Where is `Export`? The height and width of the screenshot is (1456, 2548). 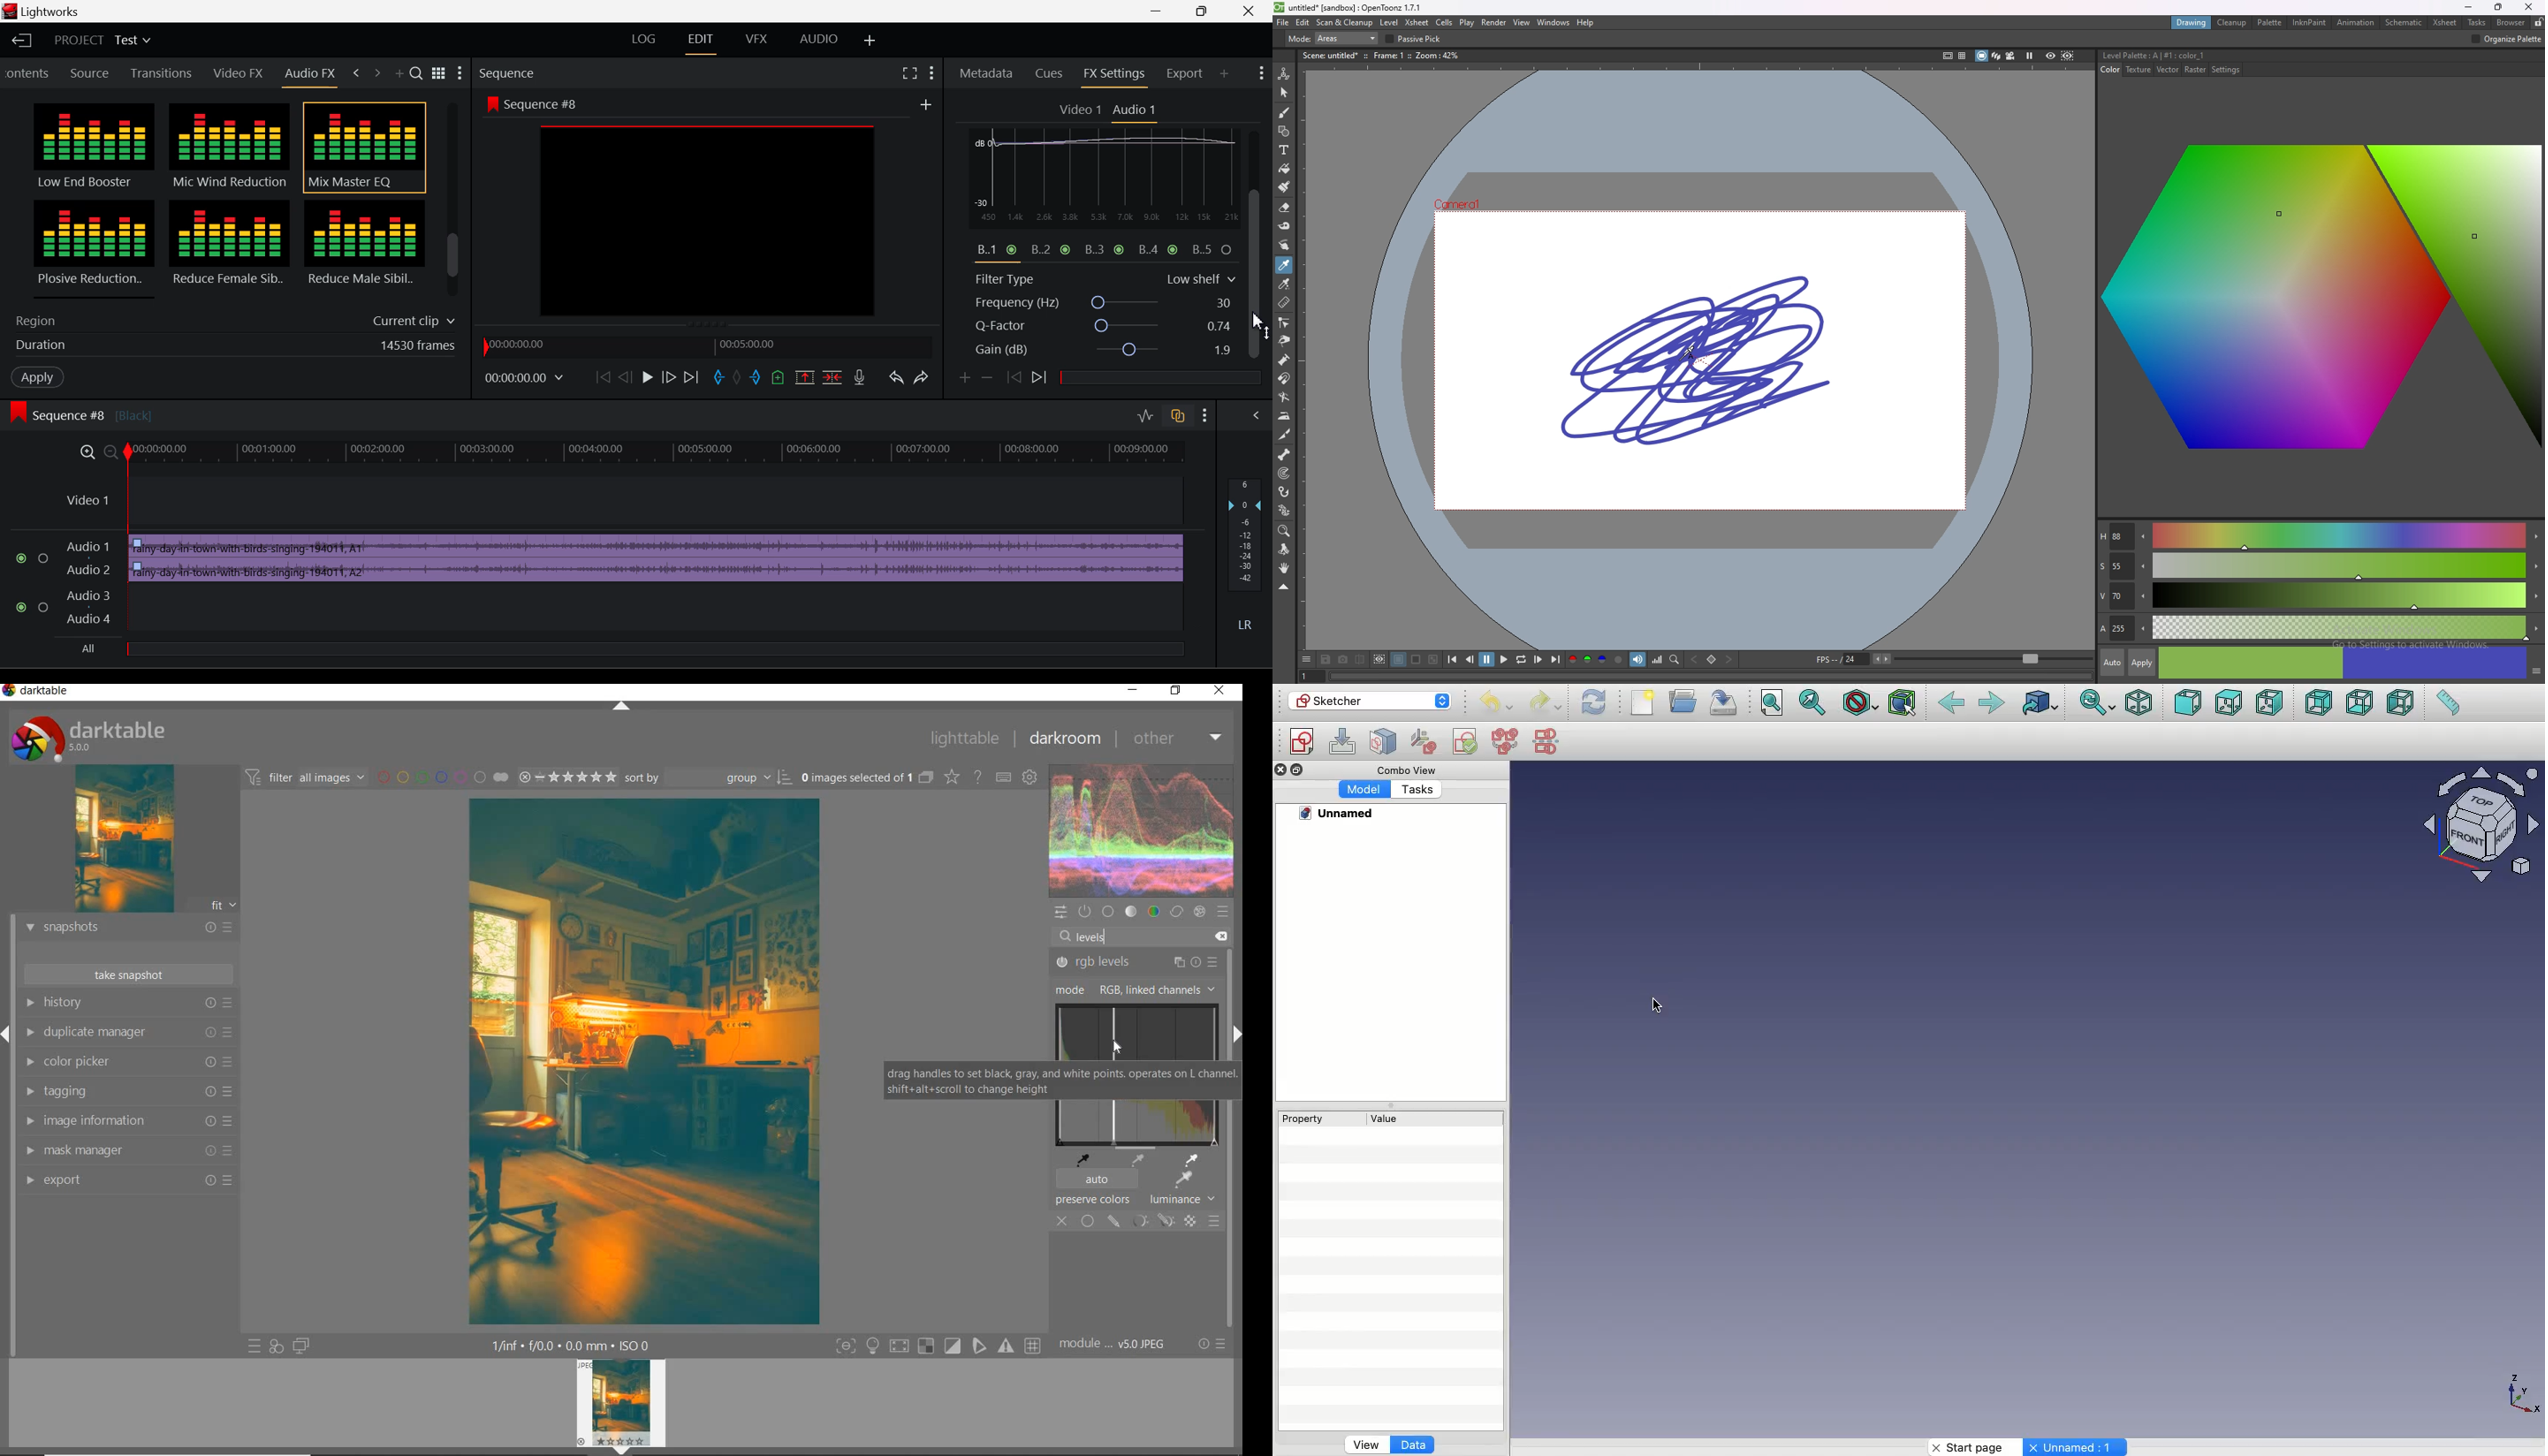 Export is located at coordinates (1185, 74).